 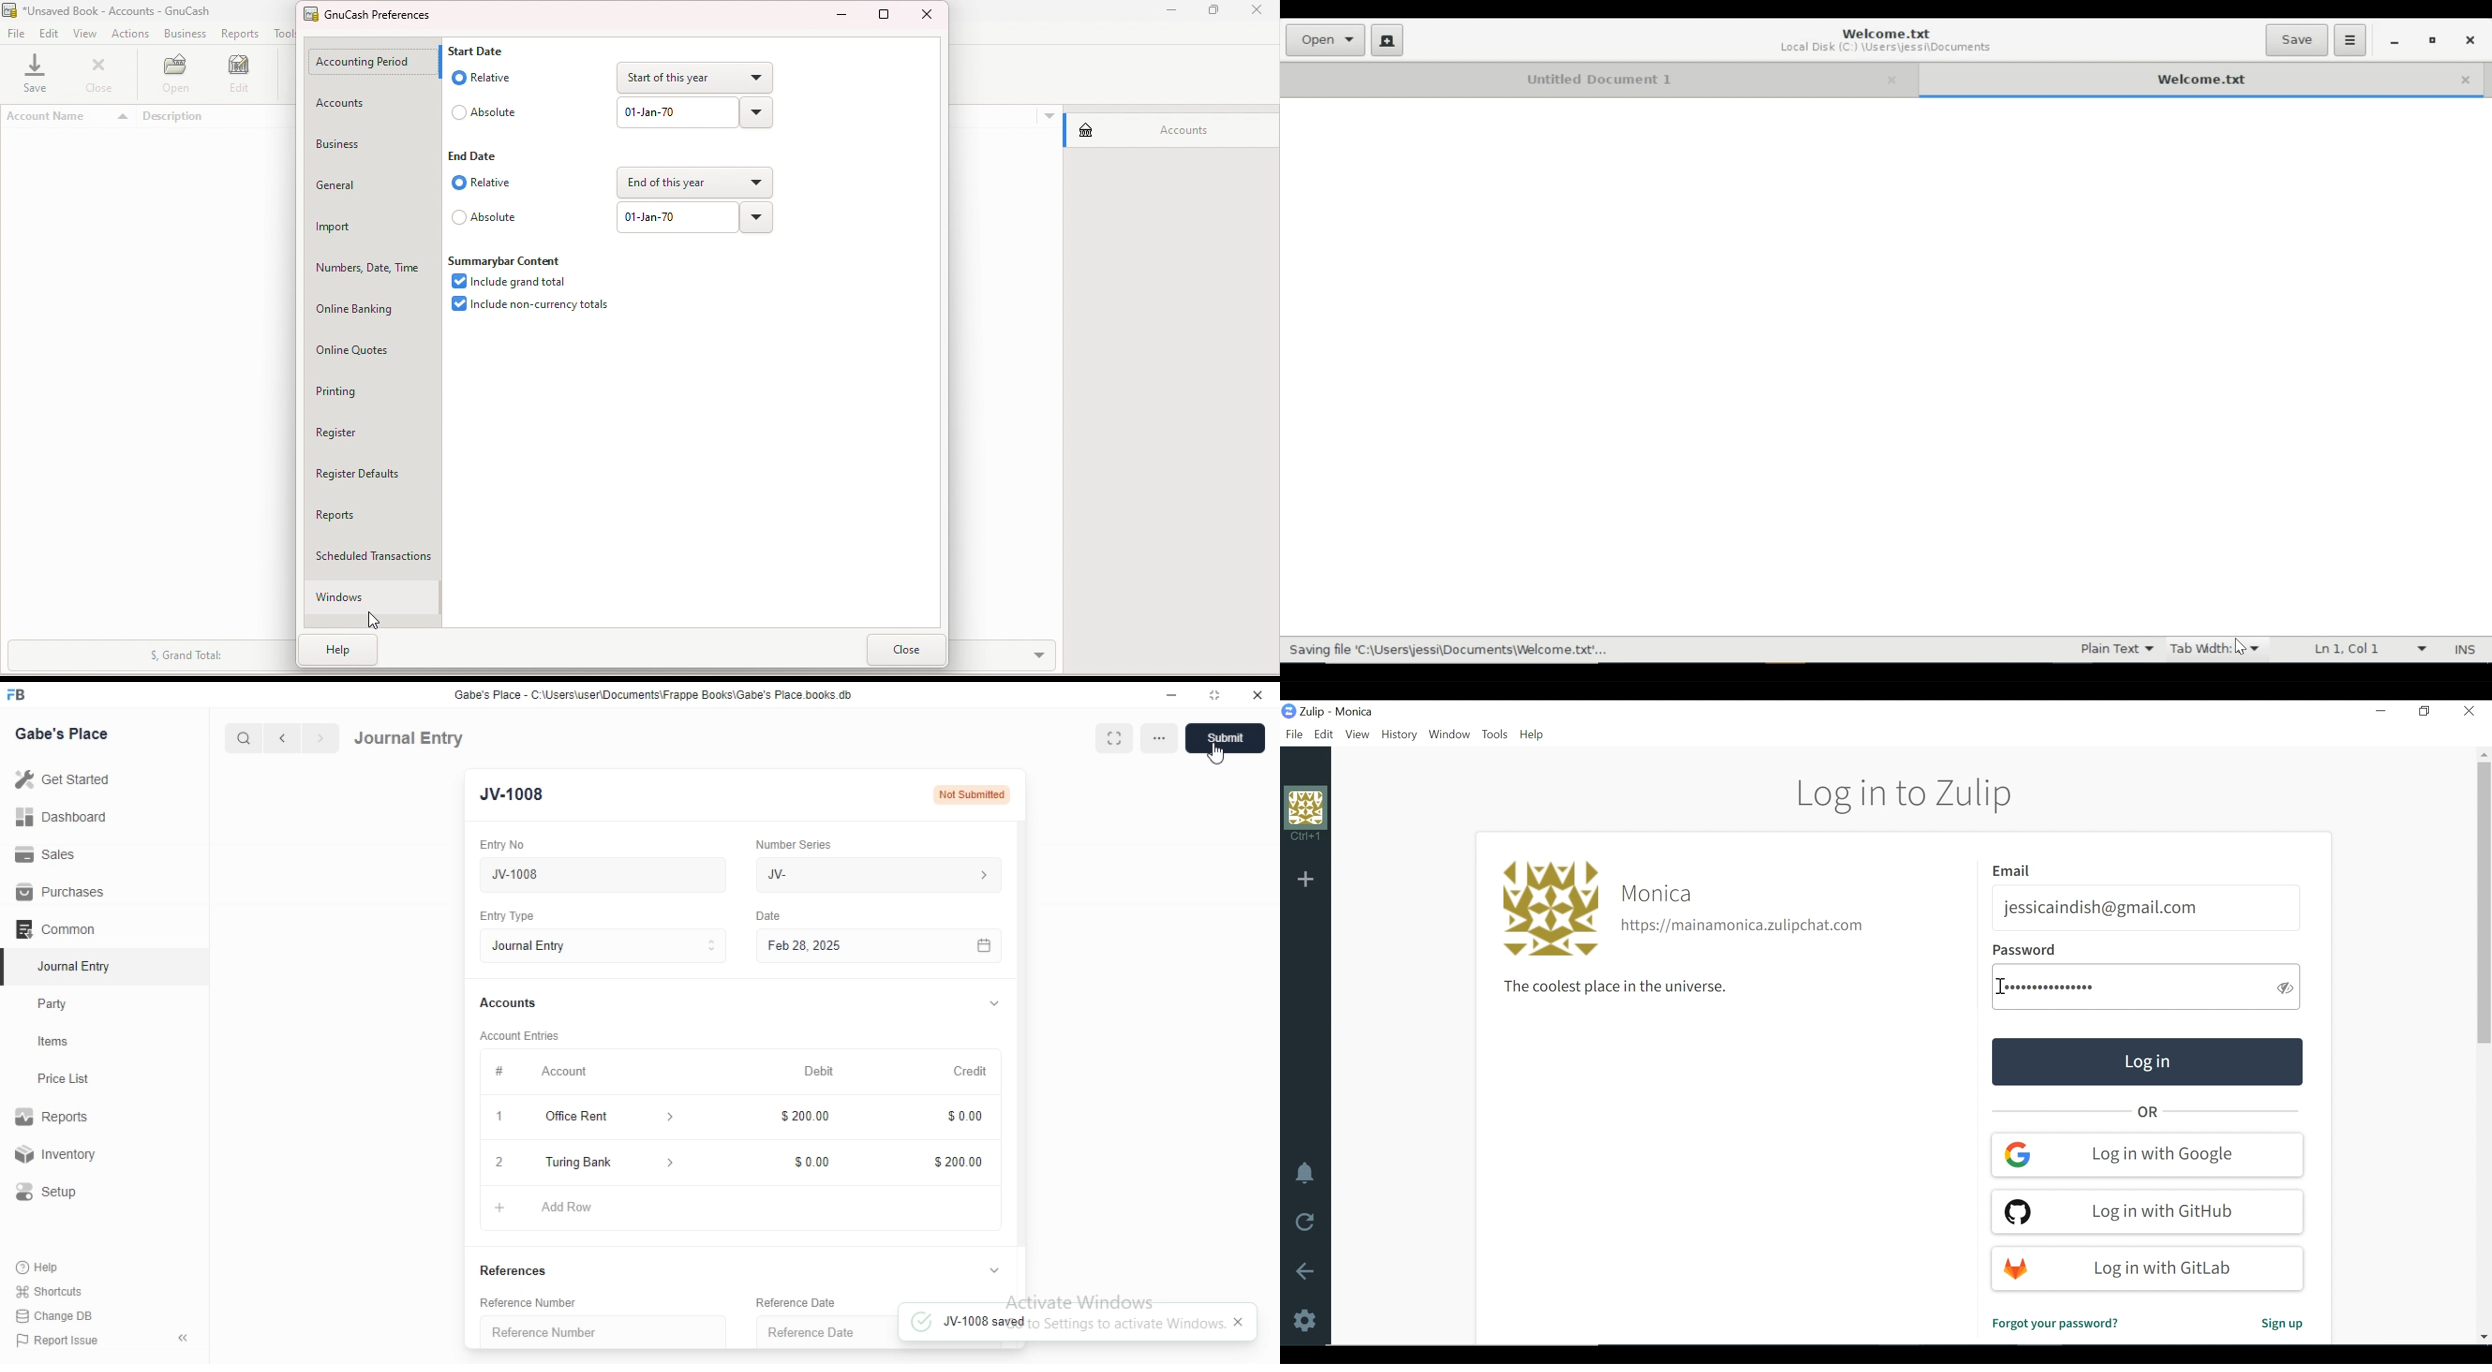 What do you see at coordinates (61, 1042) in the screenshot?
I see `tems` at bounding box center [61, 1042].